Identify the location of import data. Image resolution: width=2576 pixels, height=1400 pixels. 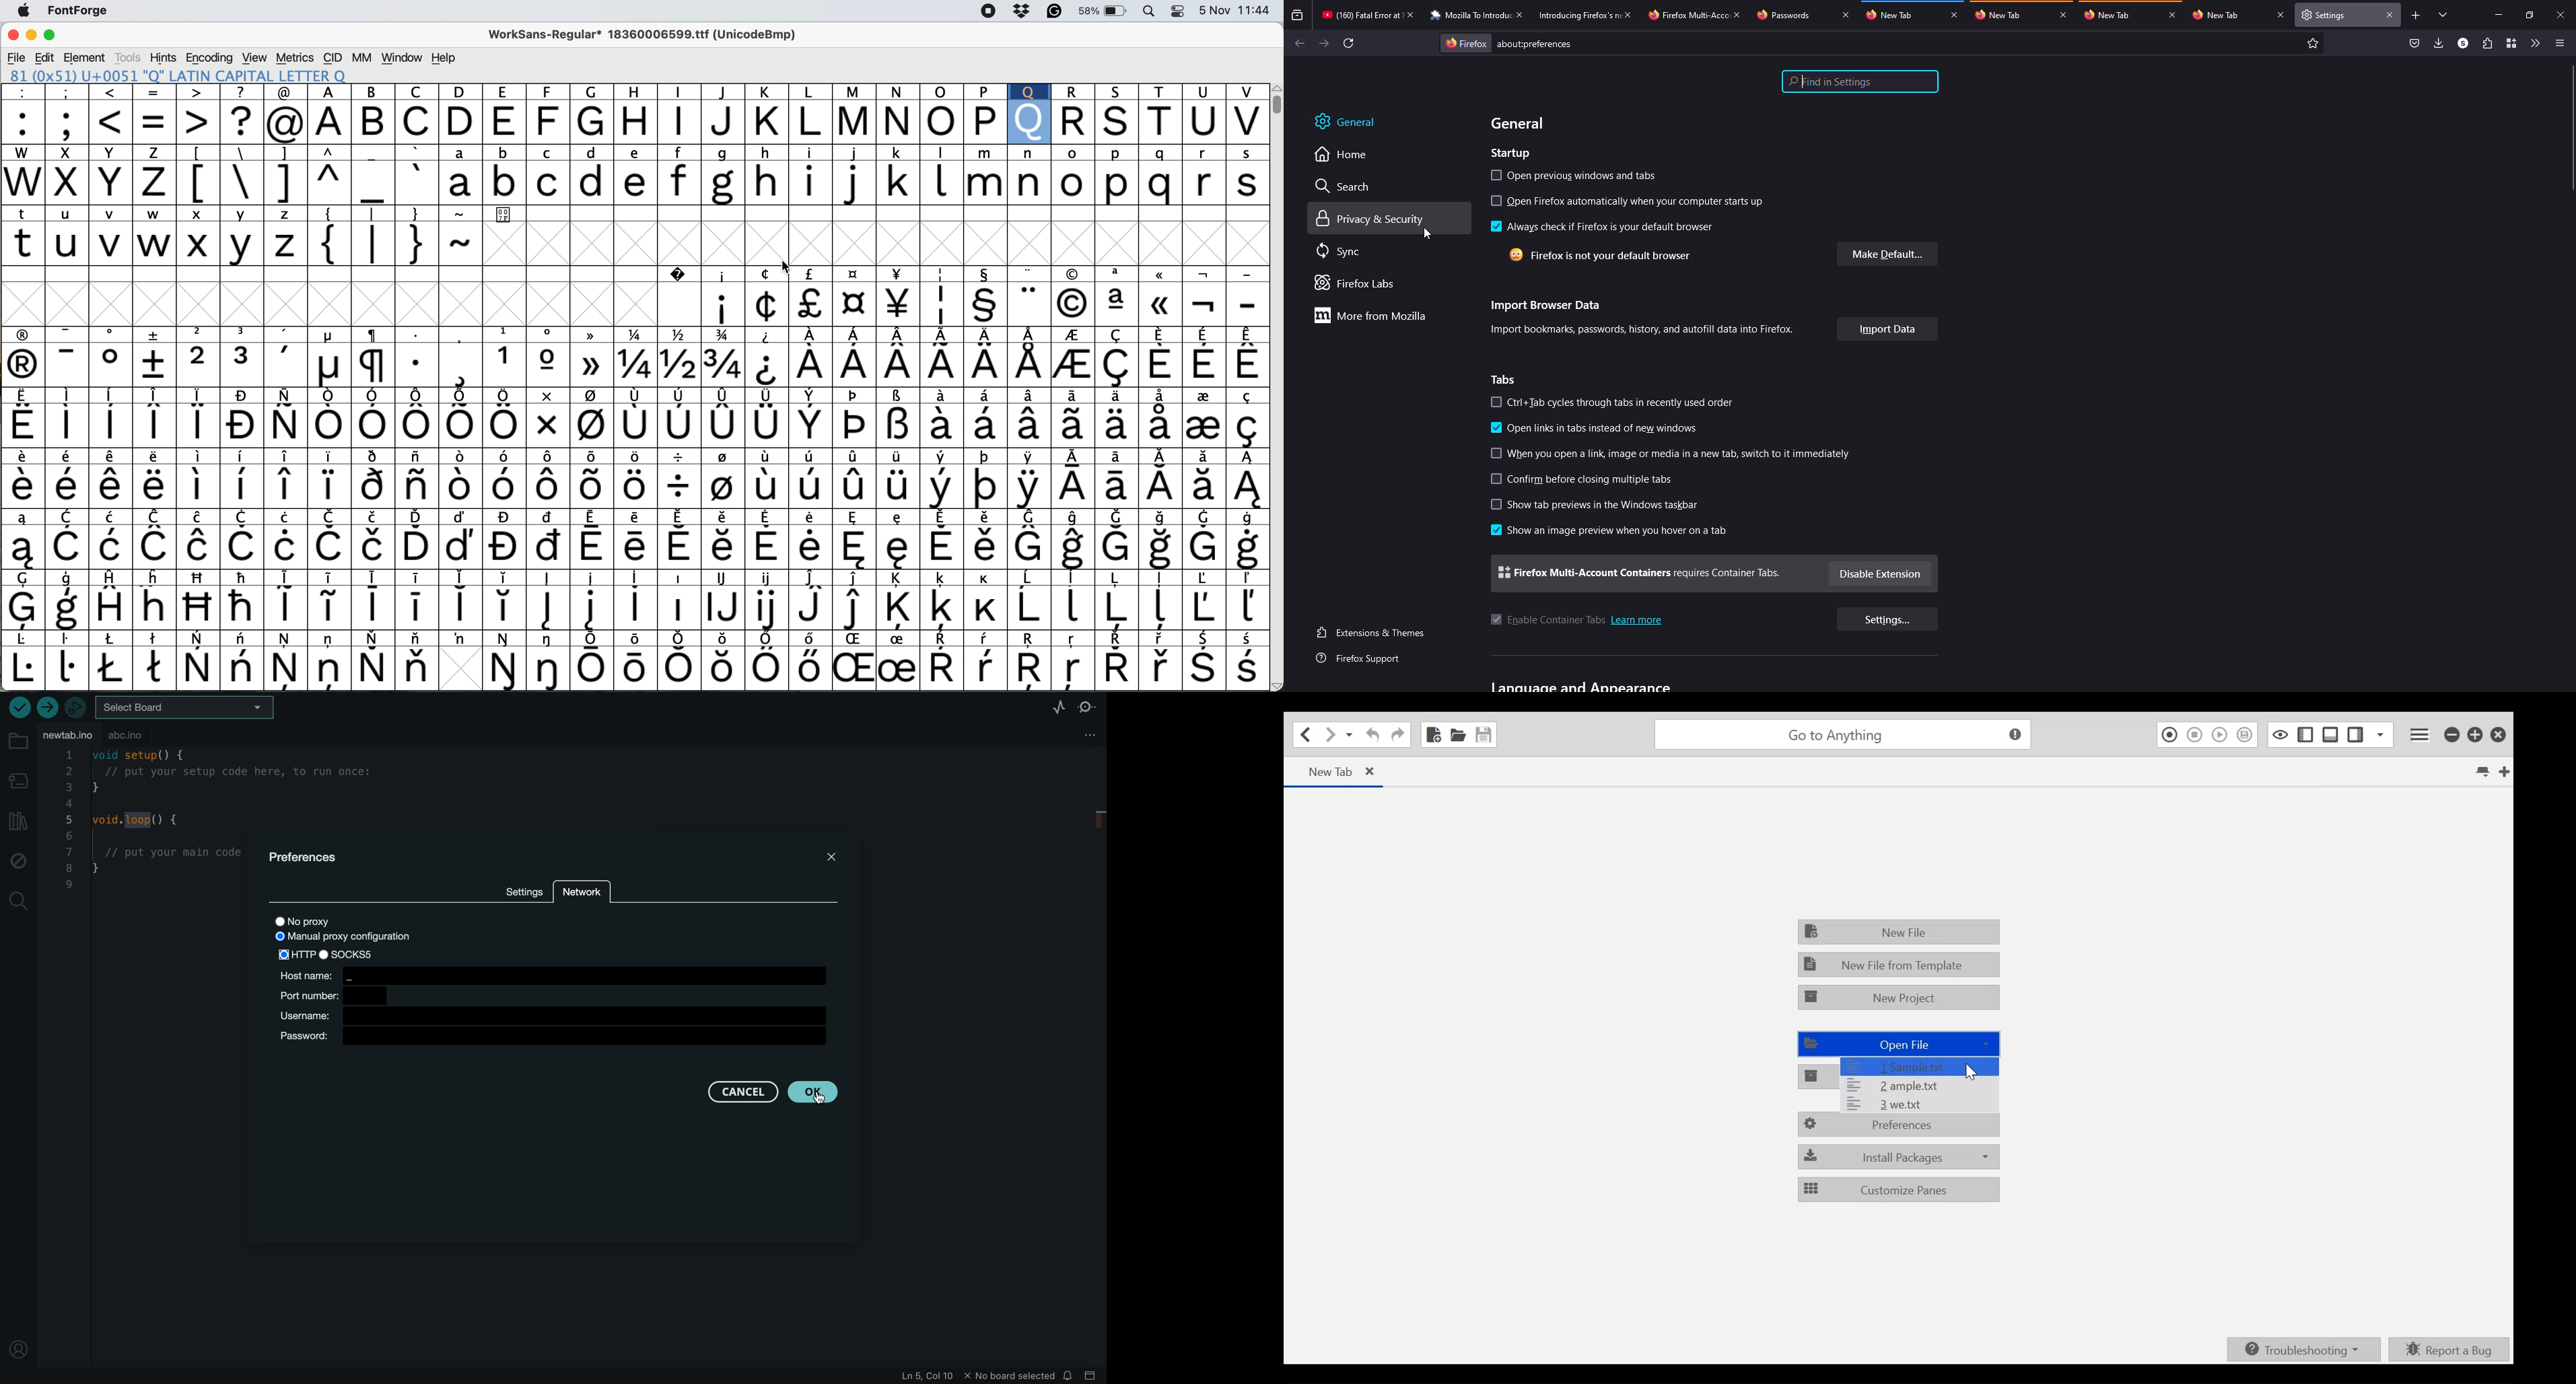
(1887, 328).